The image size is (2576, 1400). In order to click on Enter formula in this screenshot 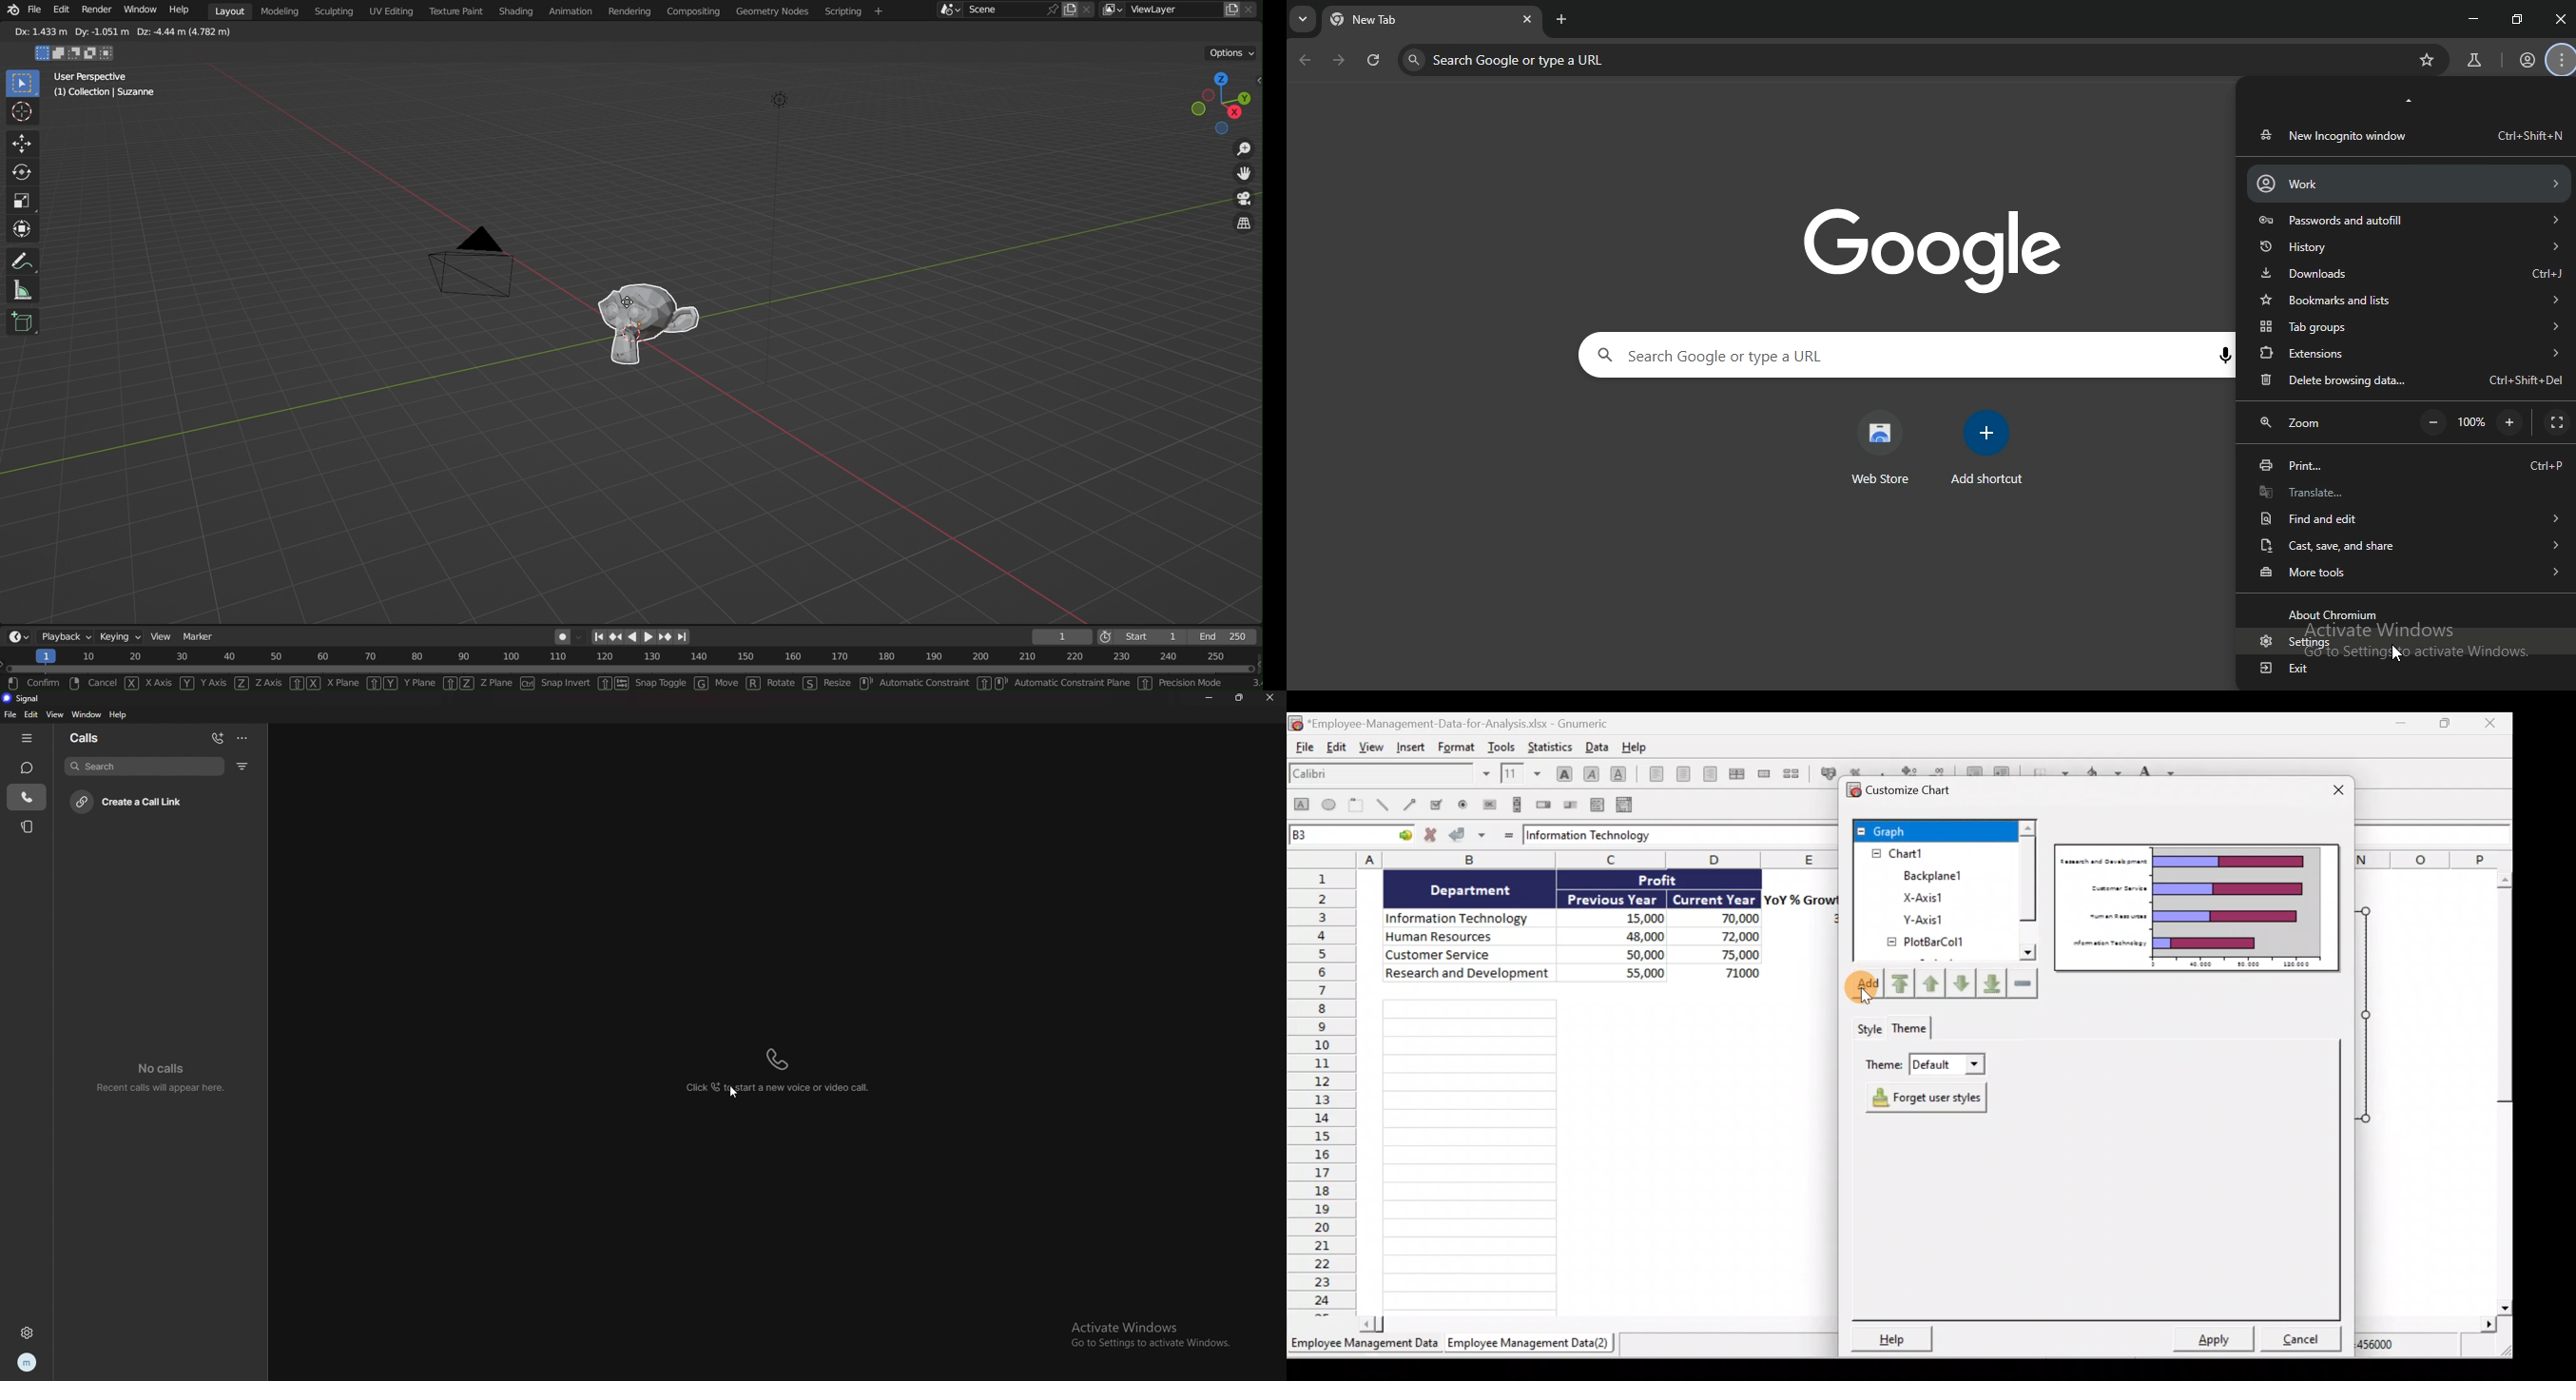, I will do `click(1508, 836)`.